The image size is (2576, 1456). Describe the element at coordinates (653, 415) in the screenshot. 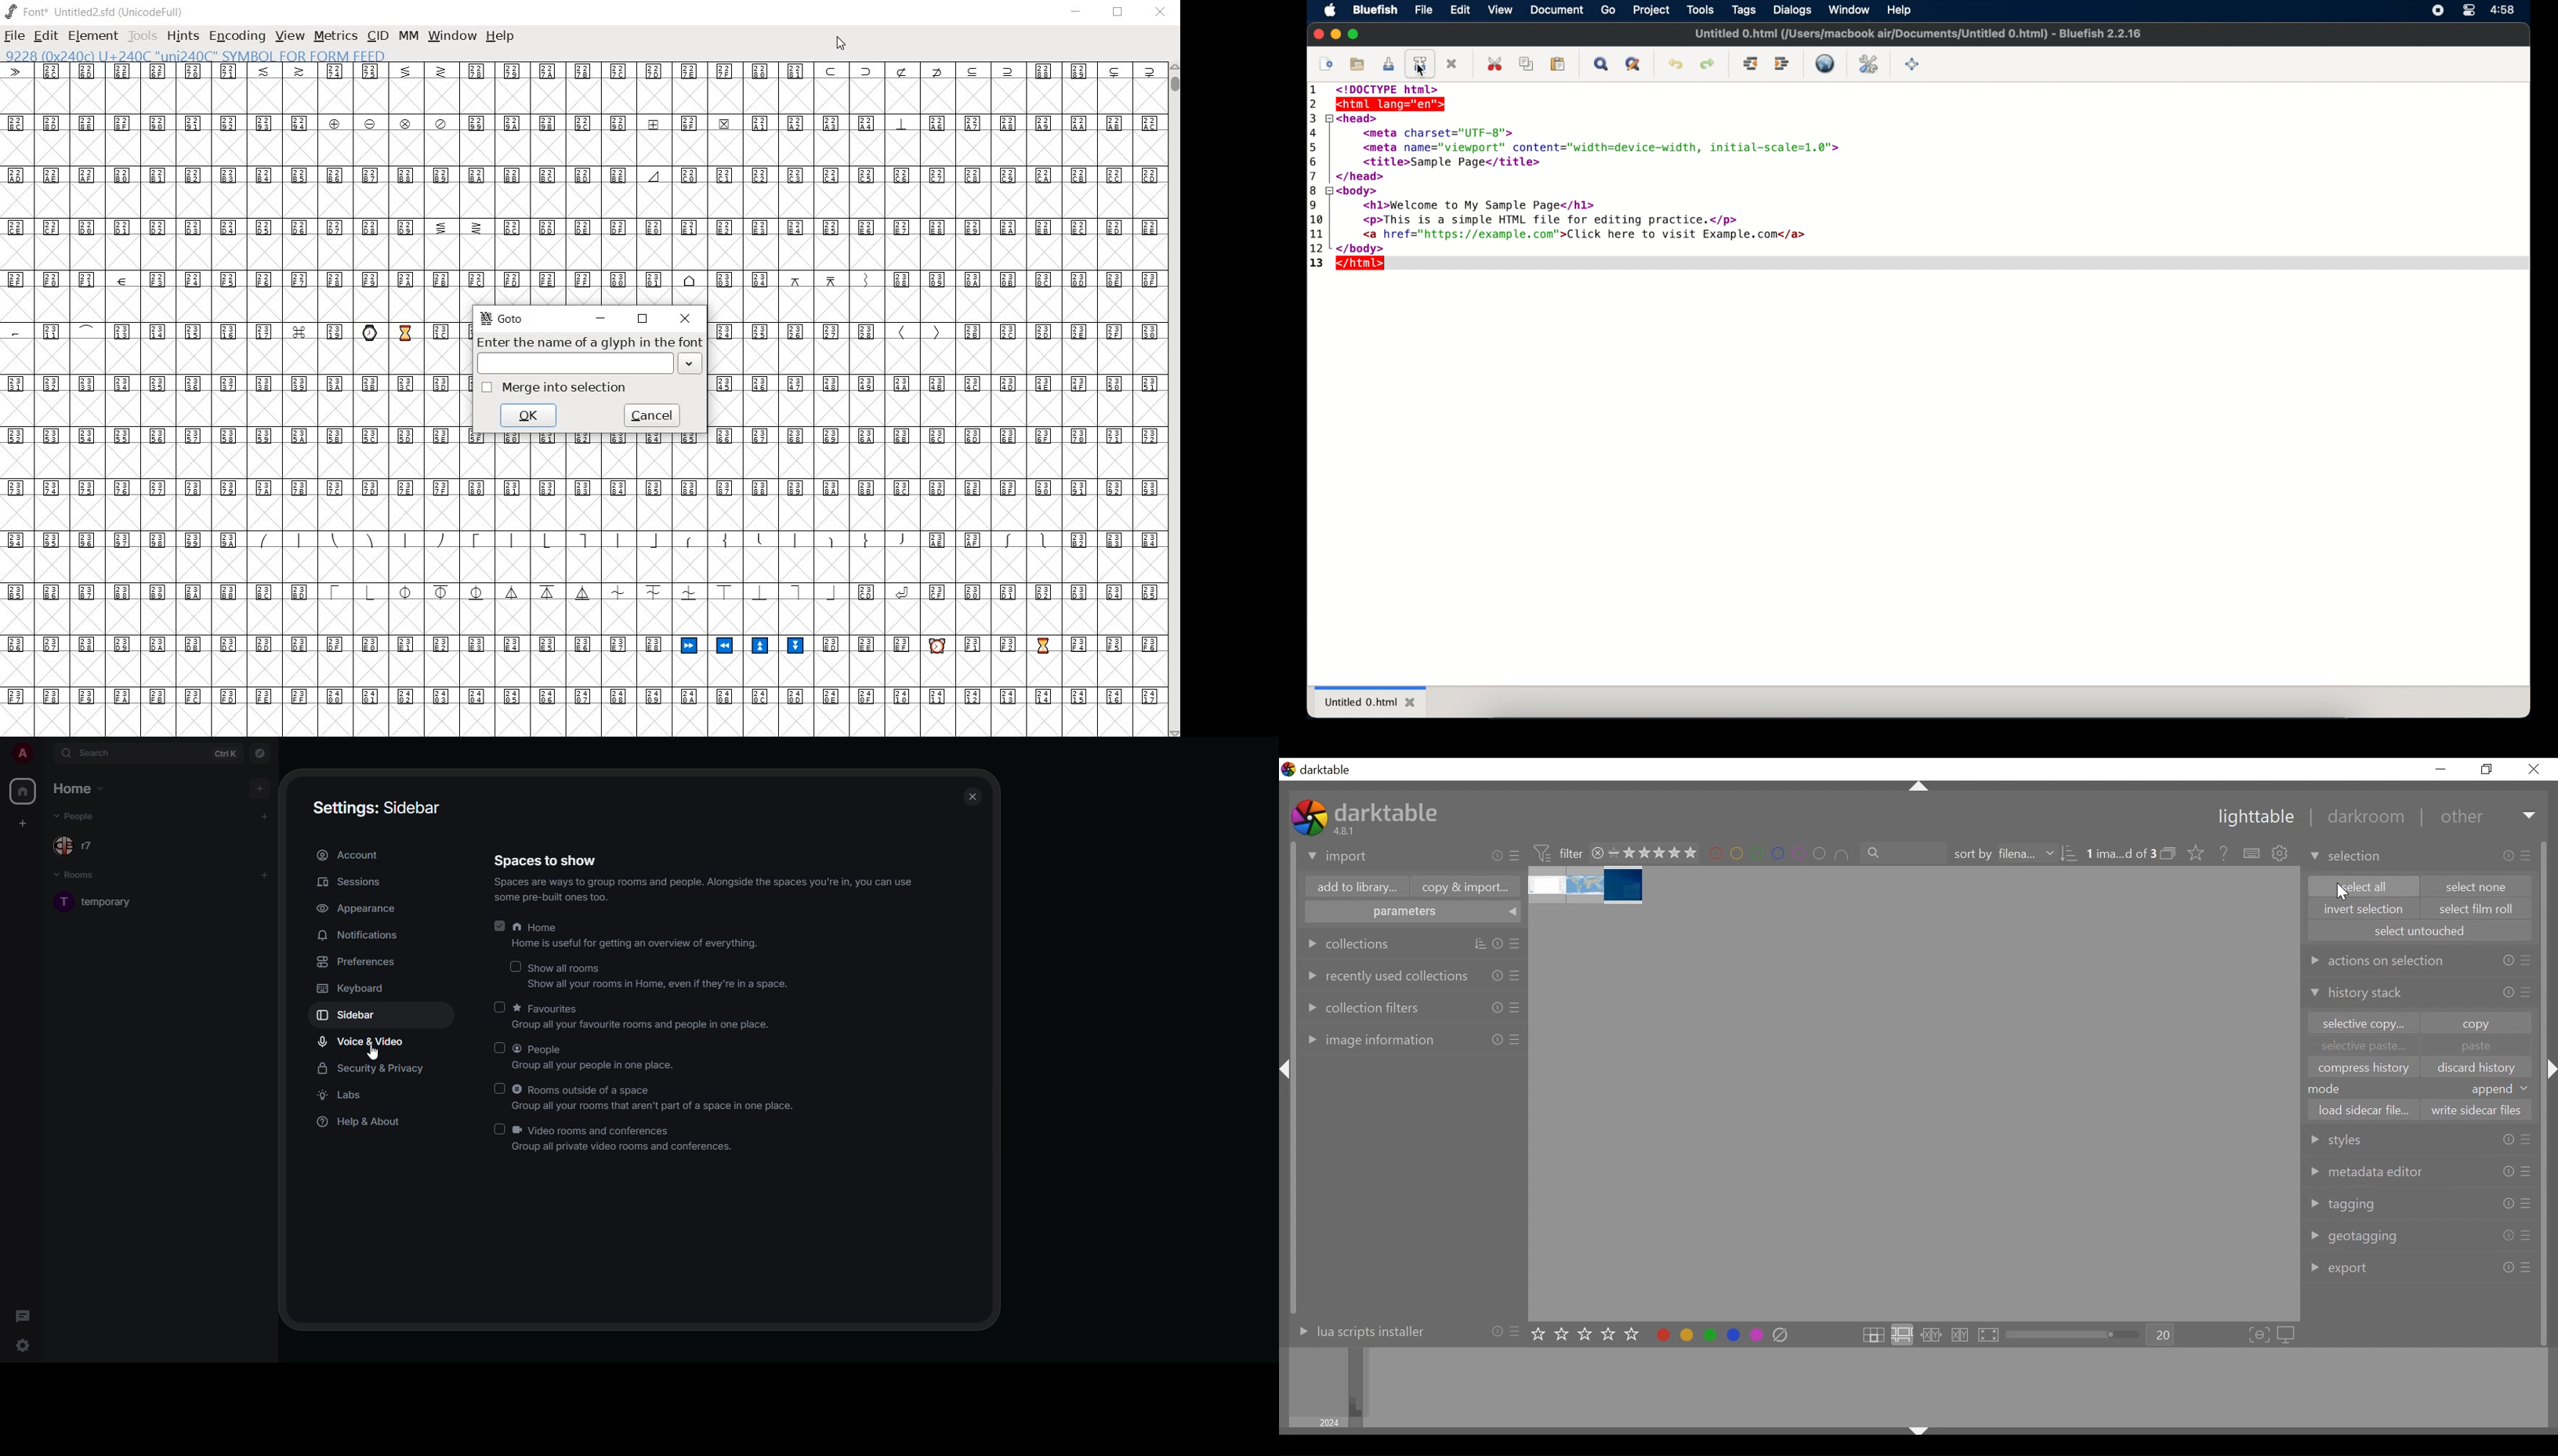

I see `cancel` at that location.